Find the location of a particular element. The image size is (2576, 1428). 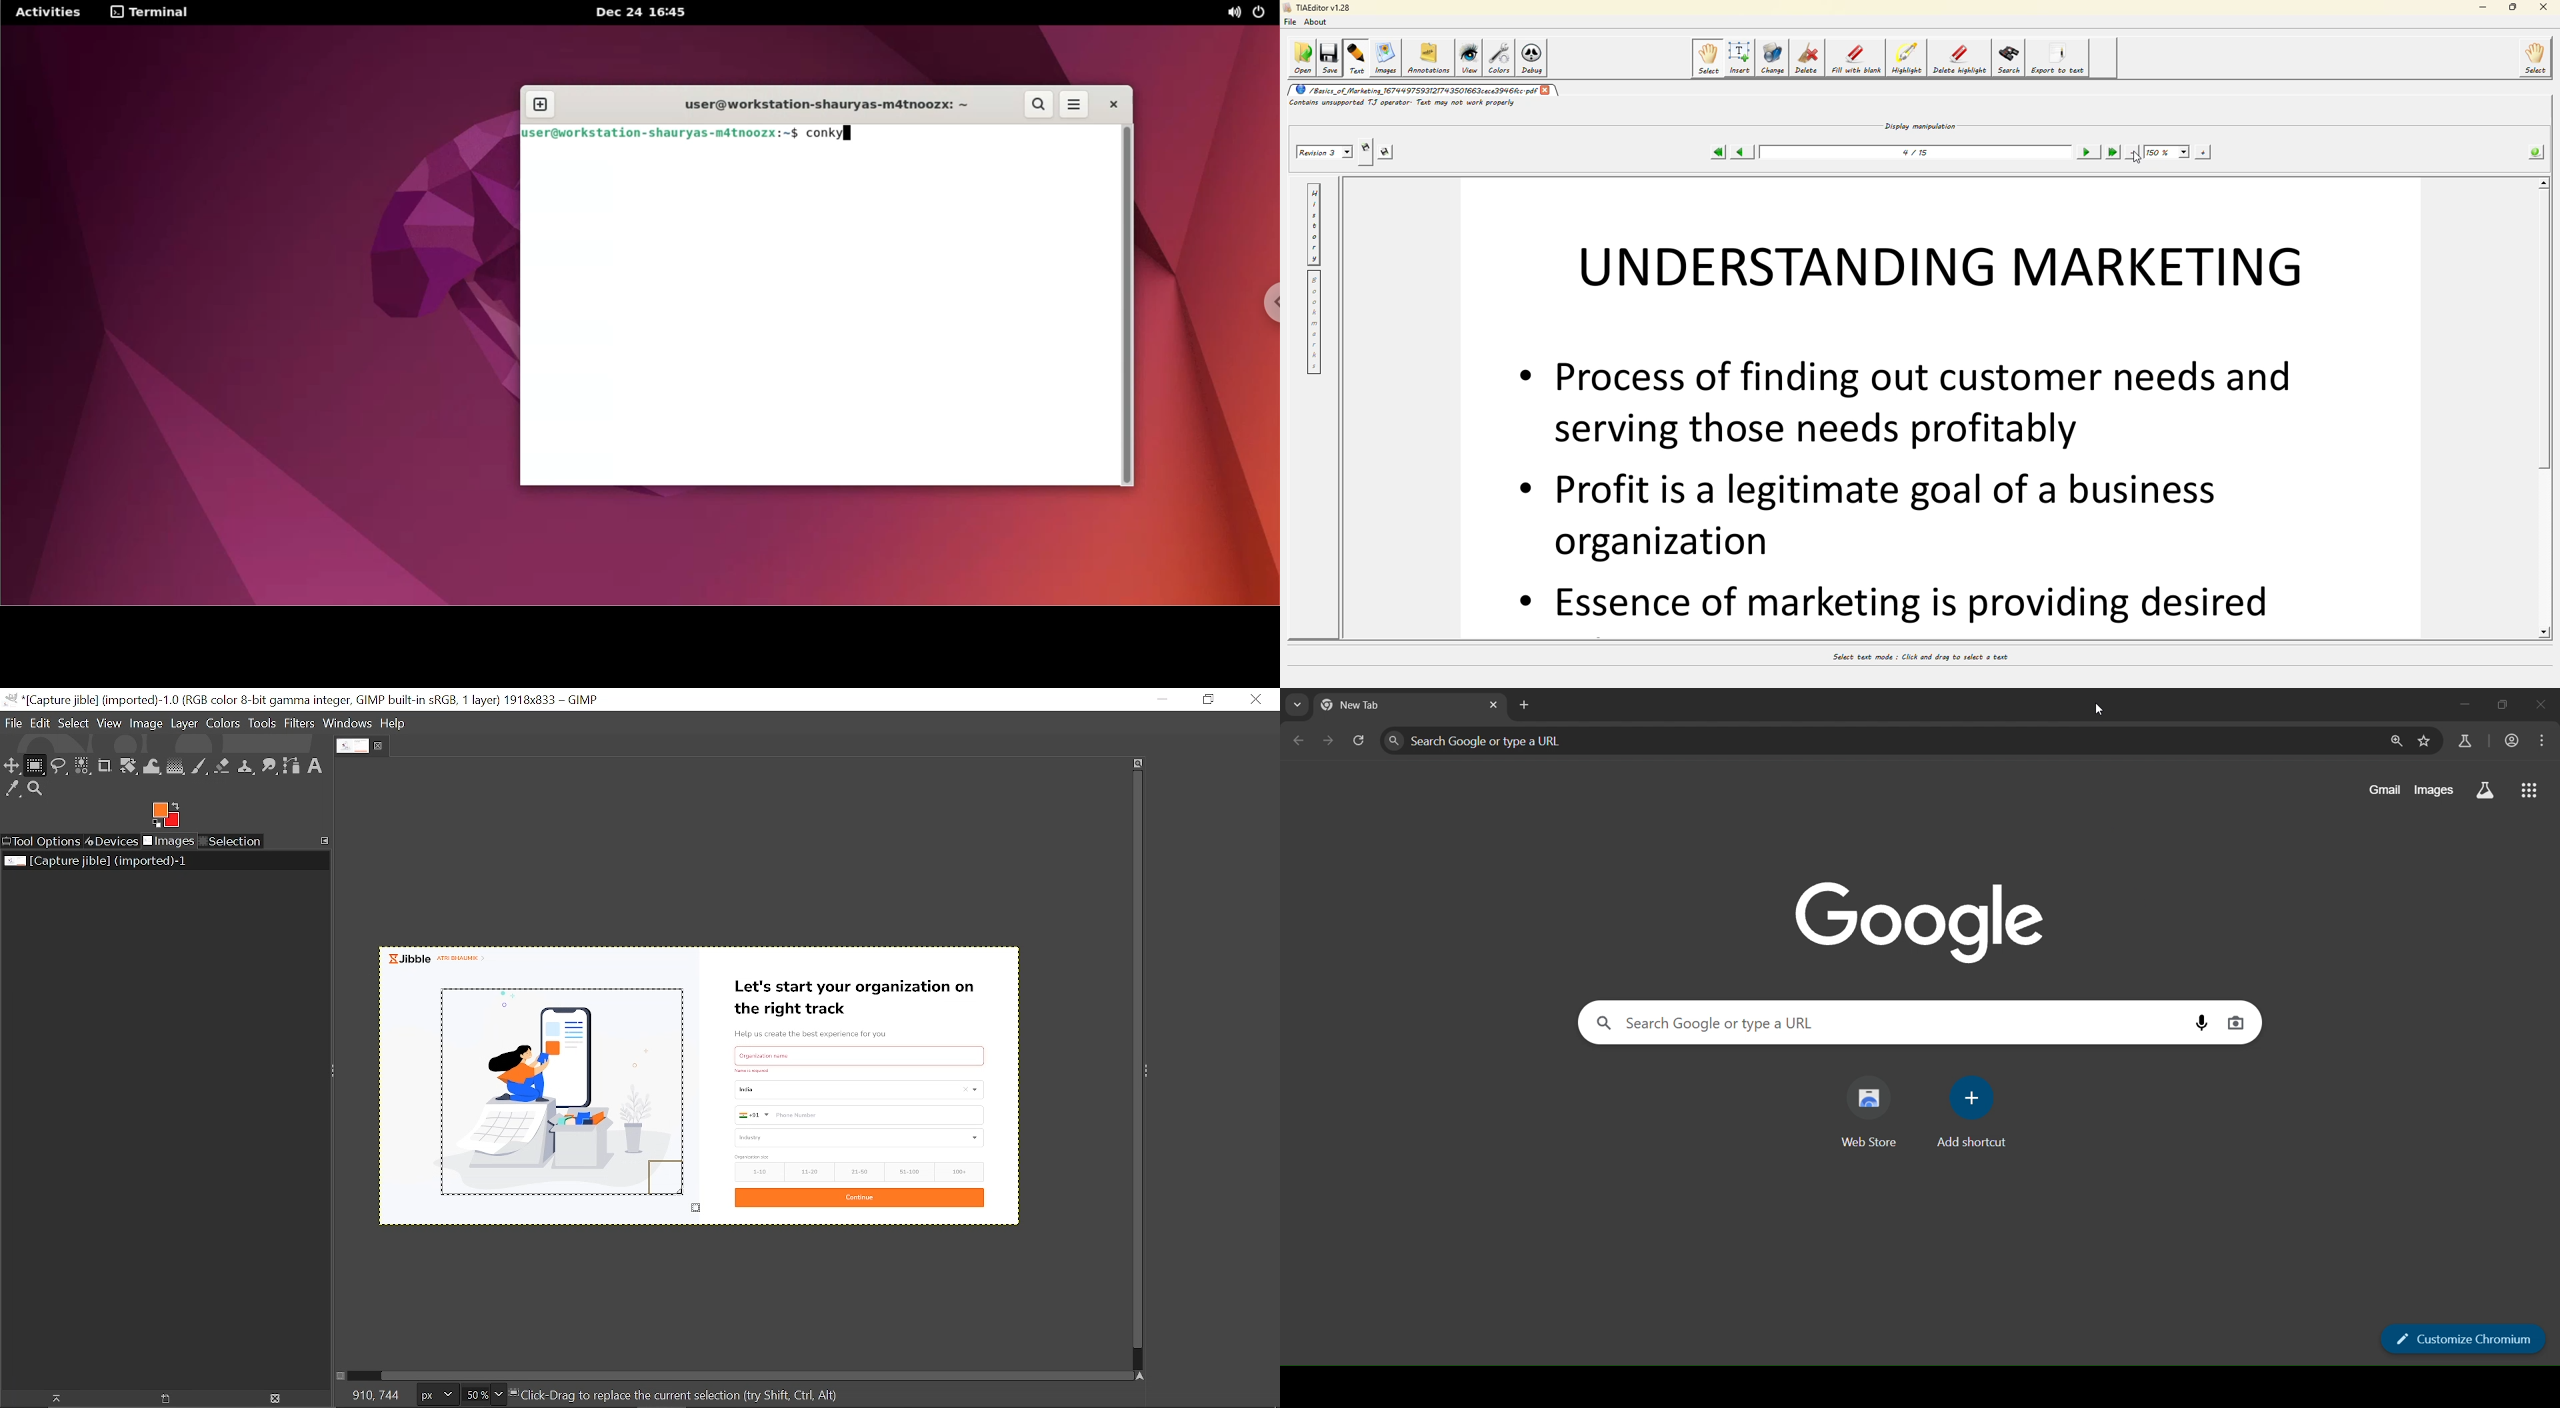

close is located at coordinates (2542, 704).